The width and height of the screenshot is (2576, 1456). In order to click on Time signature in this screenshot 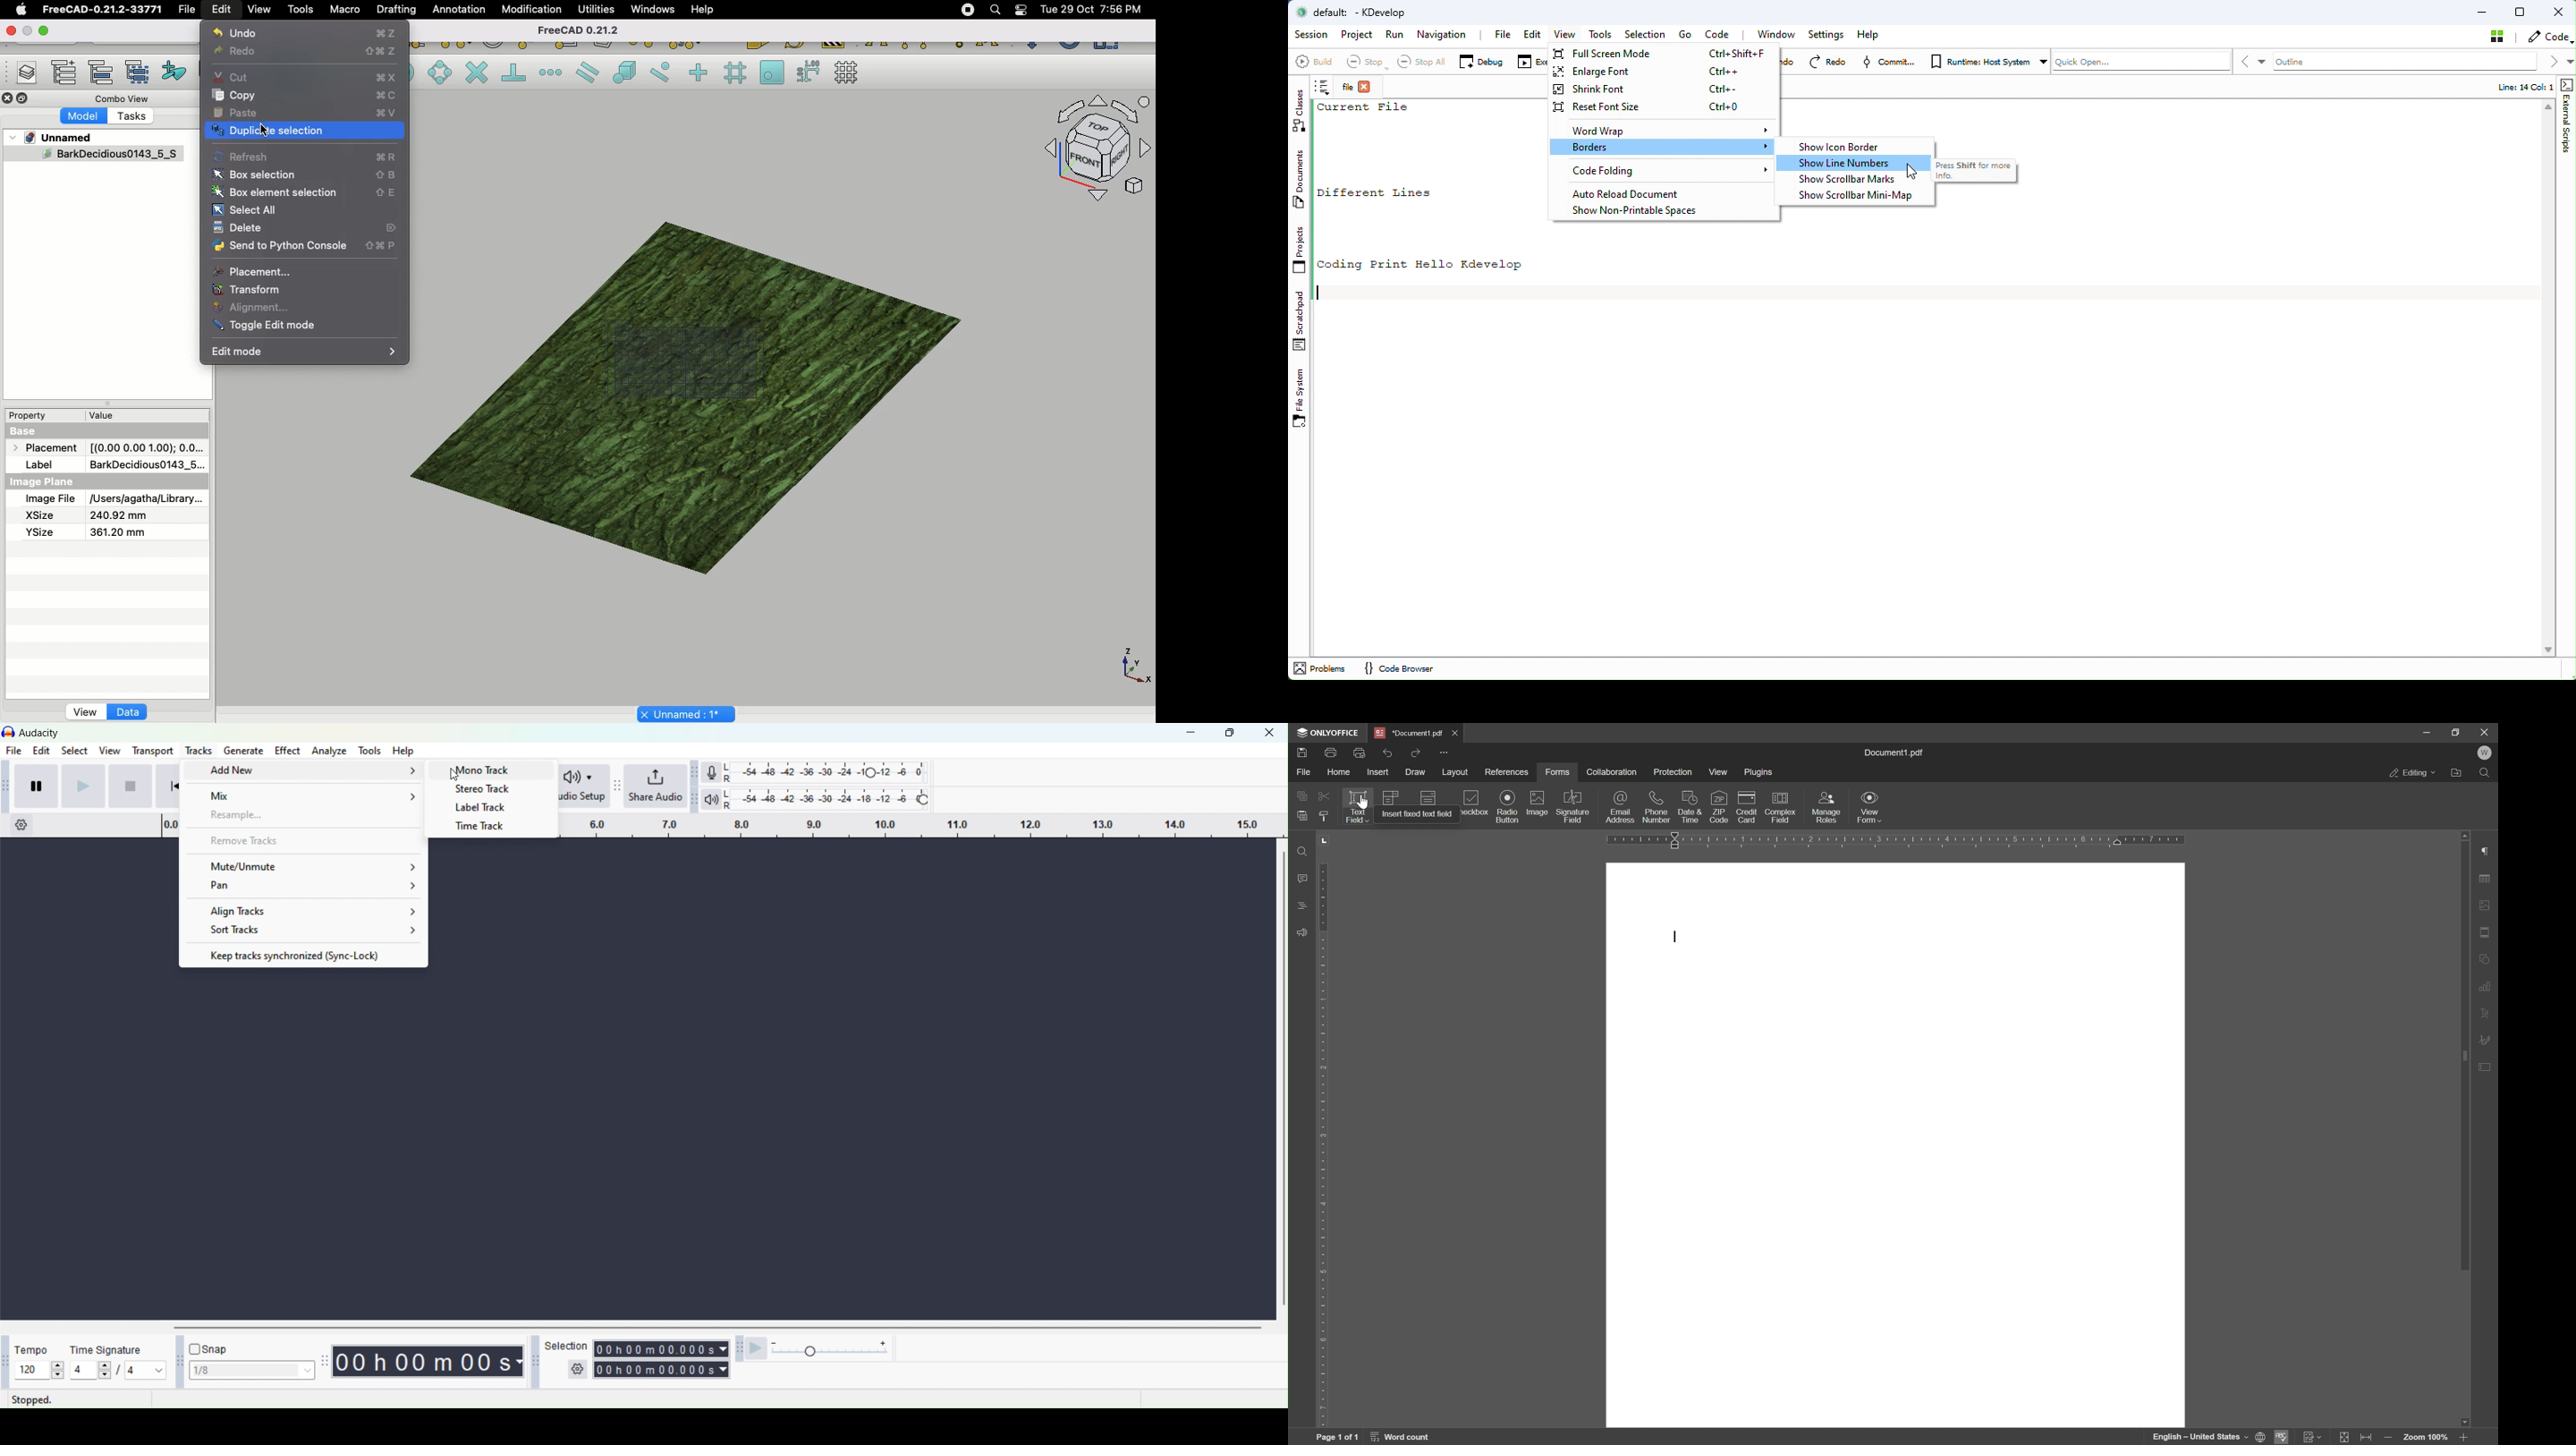, I will do `click(105, 1350)`.